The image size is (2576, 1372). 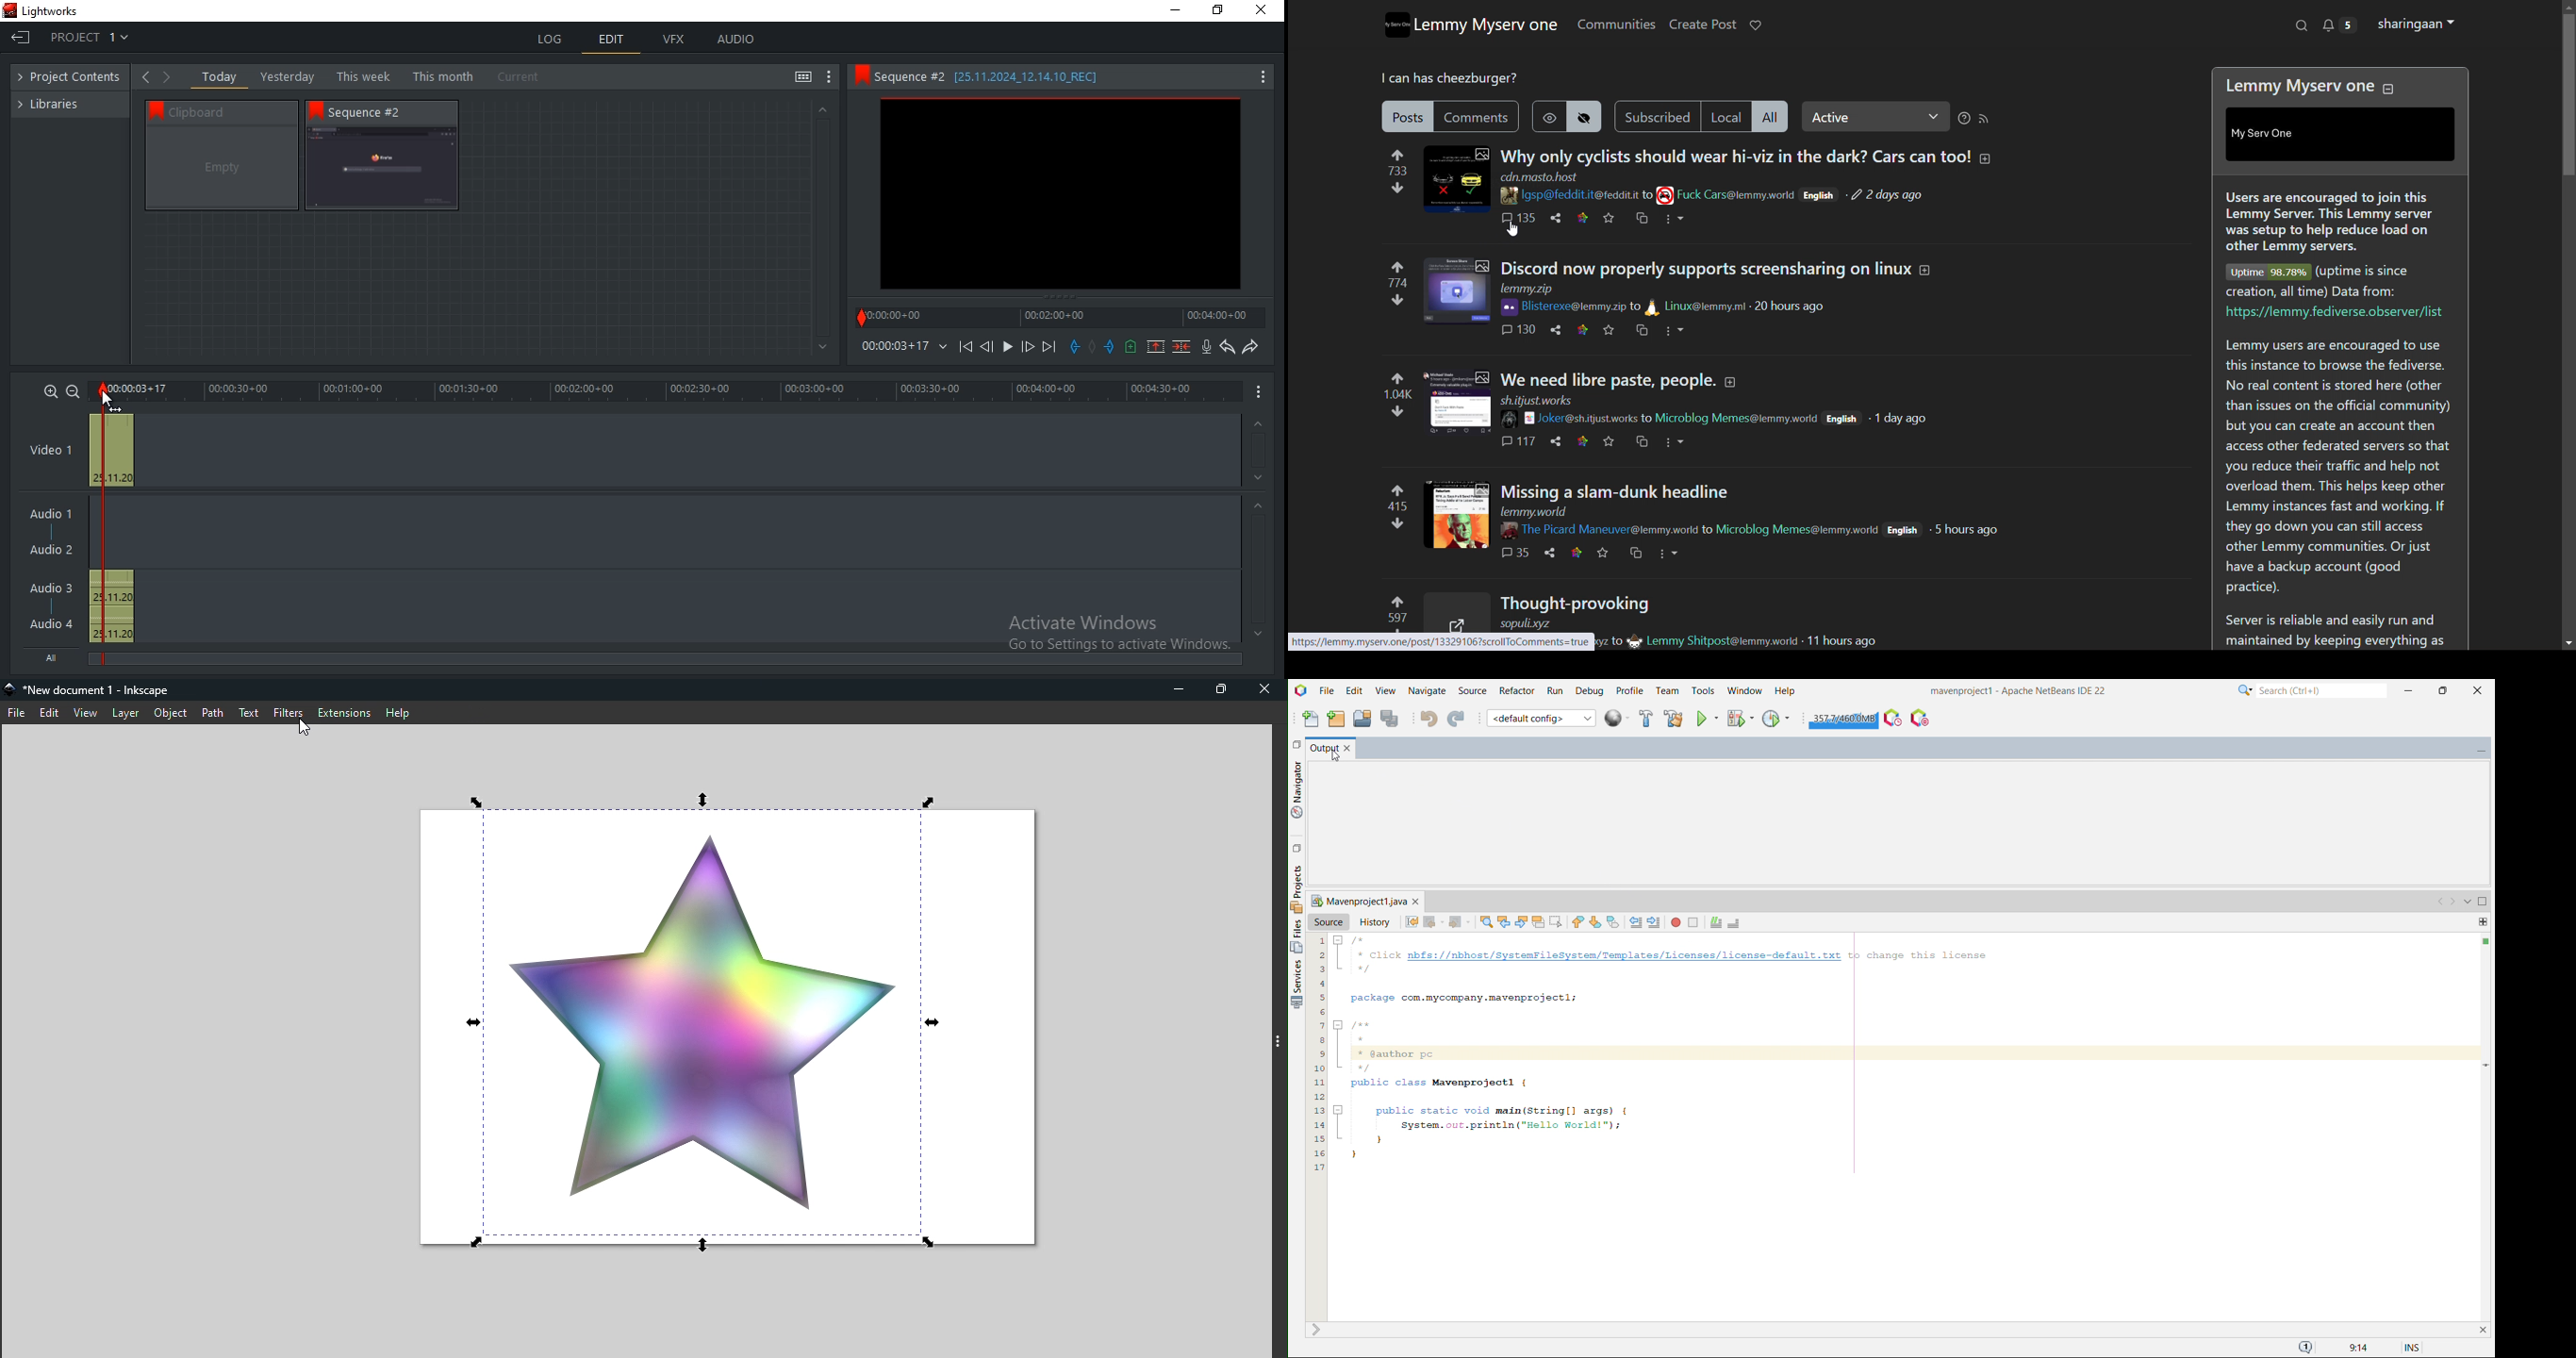 I want to click on zoom in, so click(x=51, y=390).